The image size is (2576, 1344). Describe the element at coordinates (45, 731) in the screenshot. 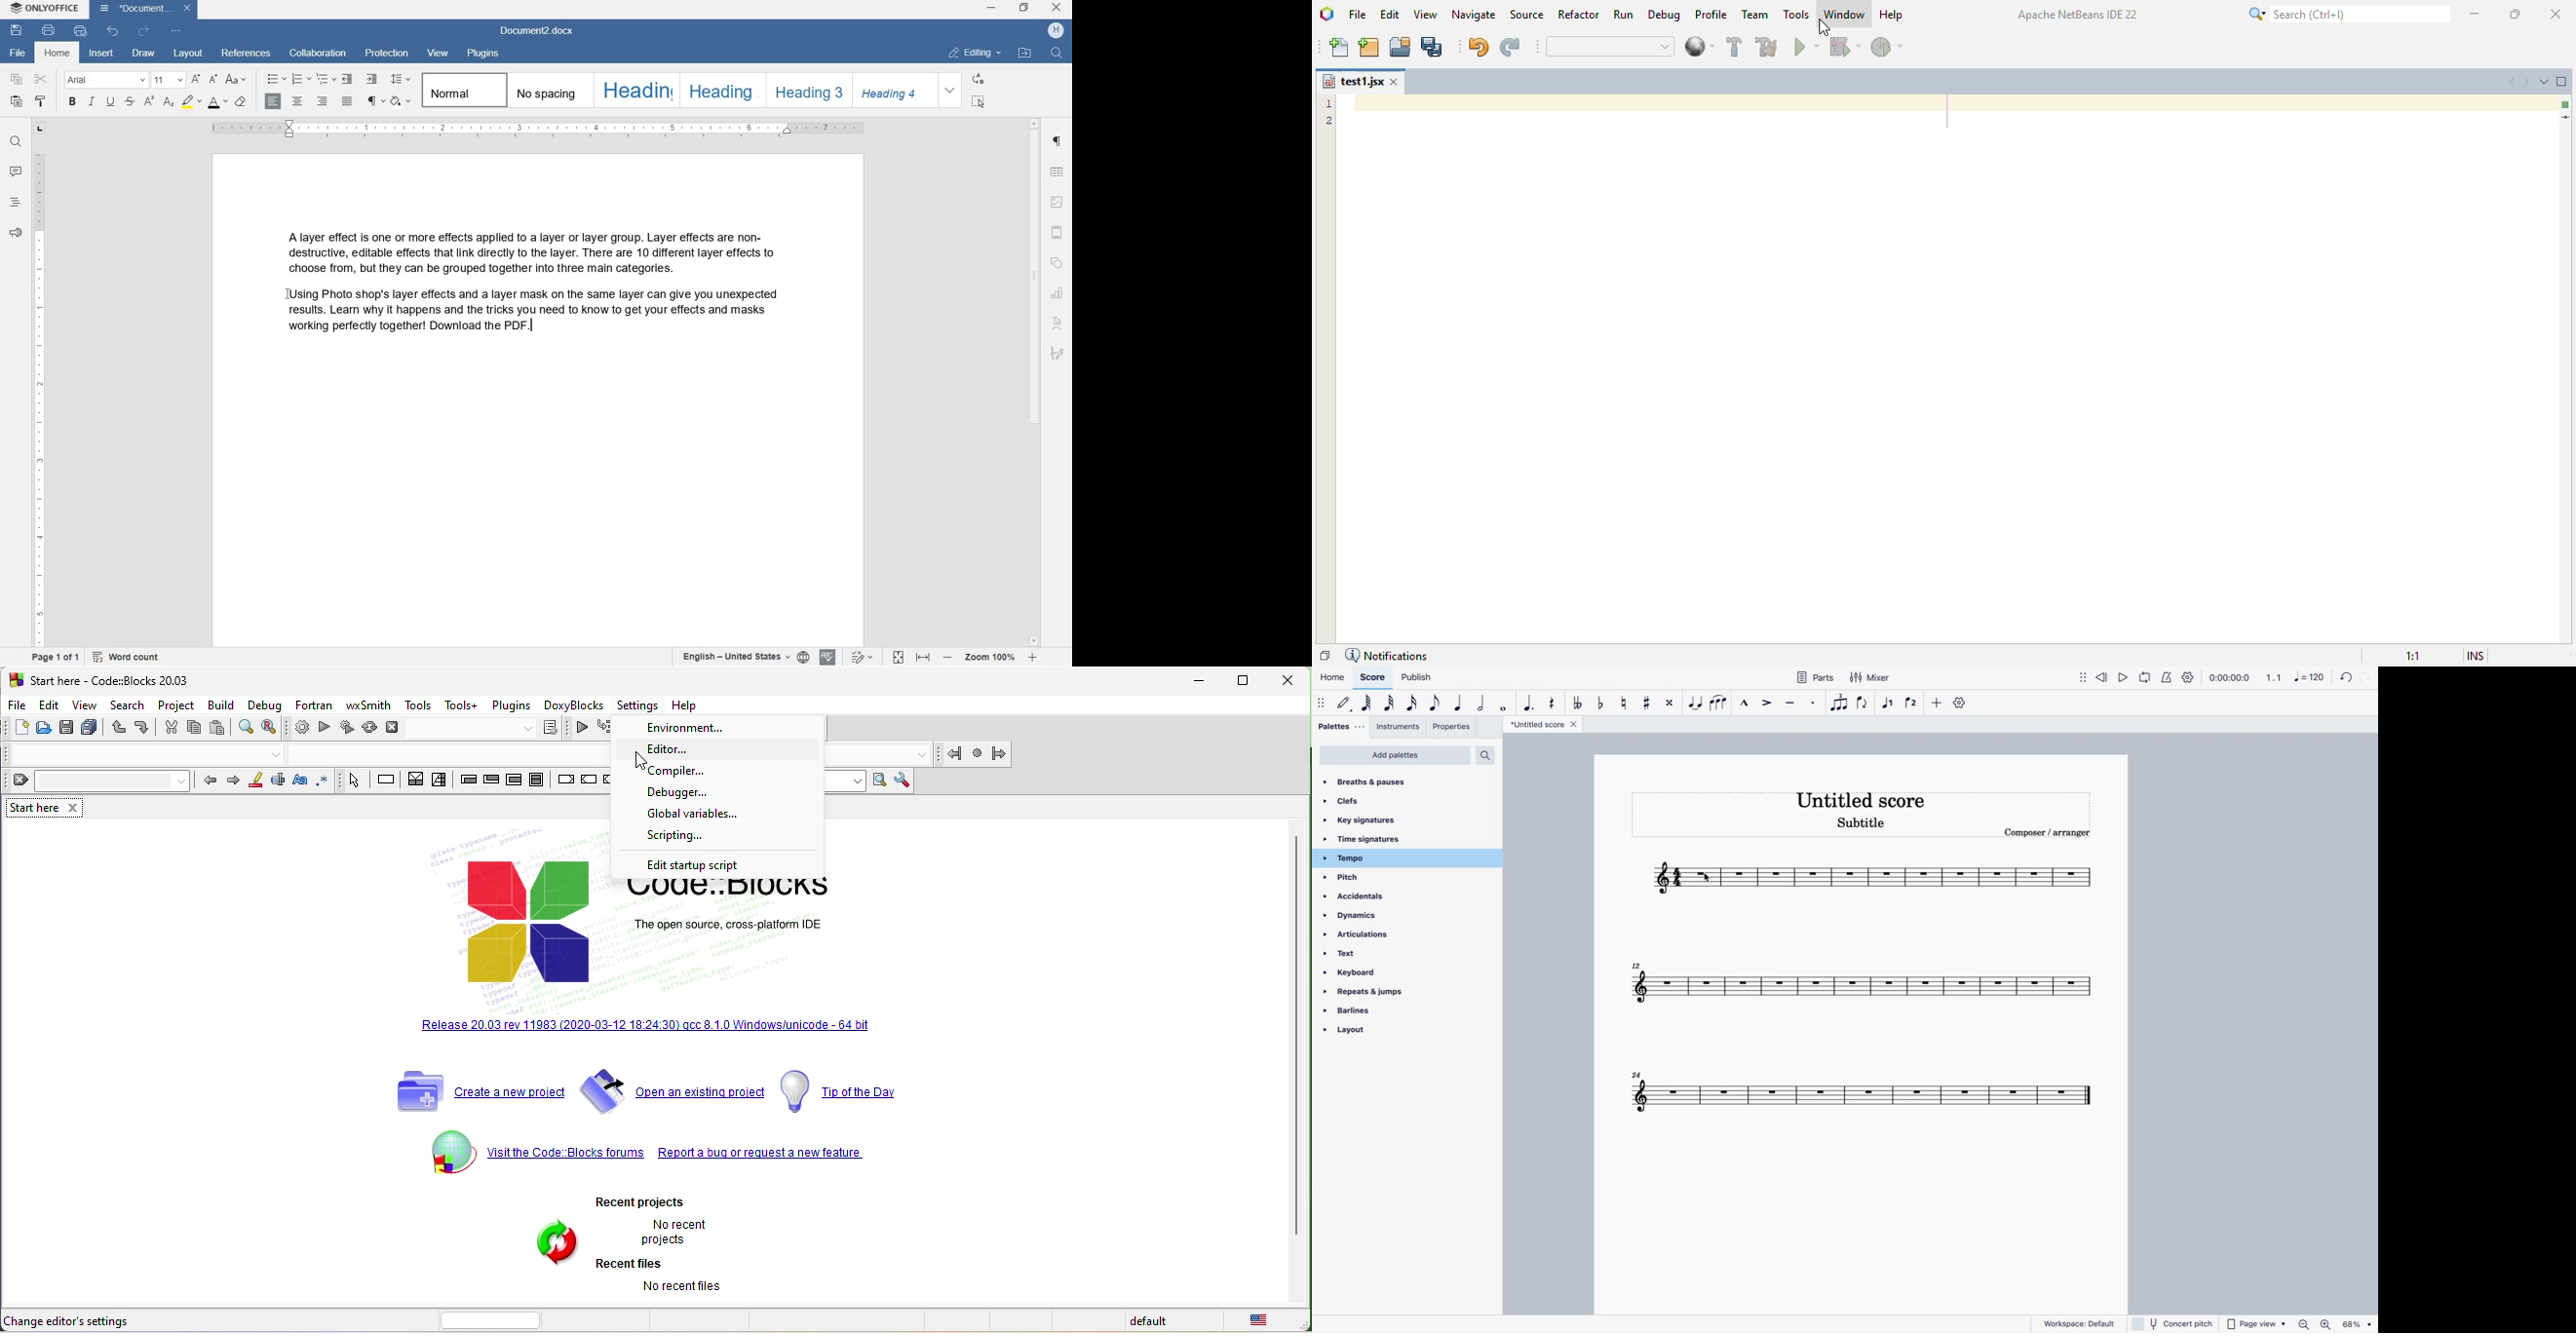

I see `open` at that location.